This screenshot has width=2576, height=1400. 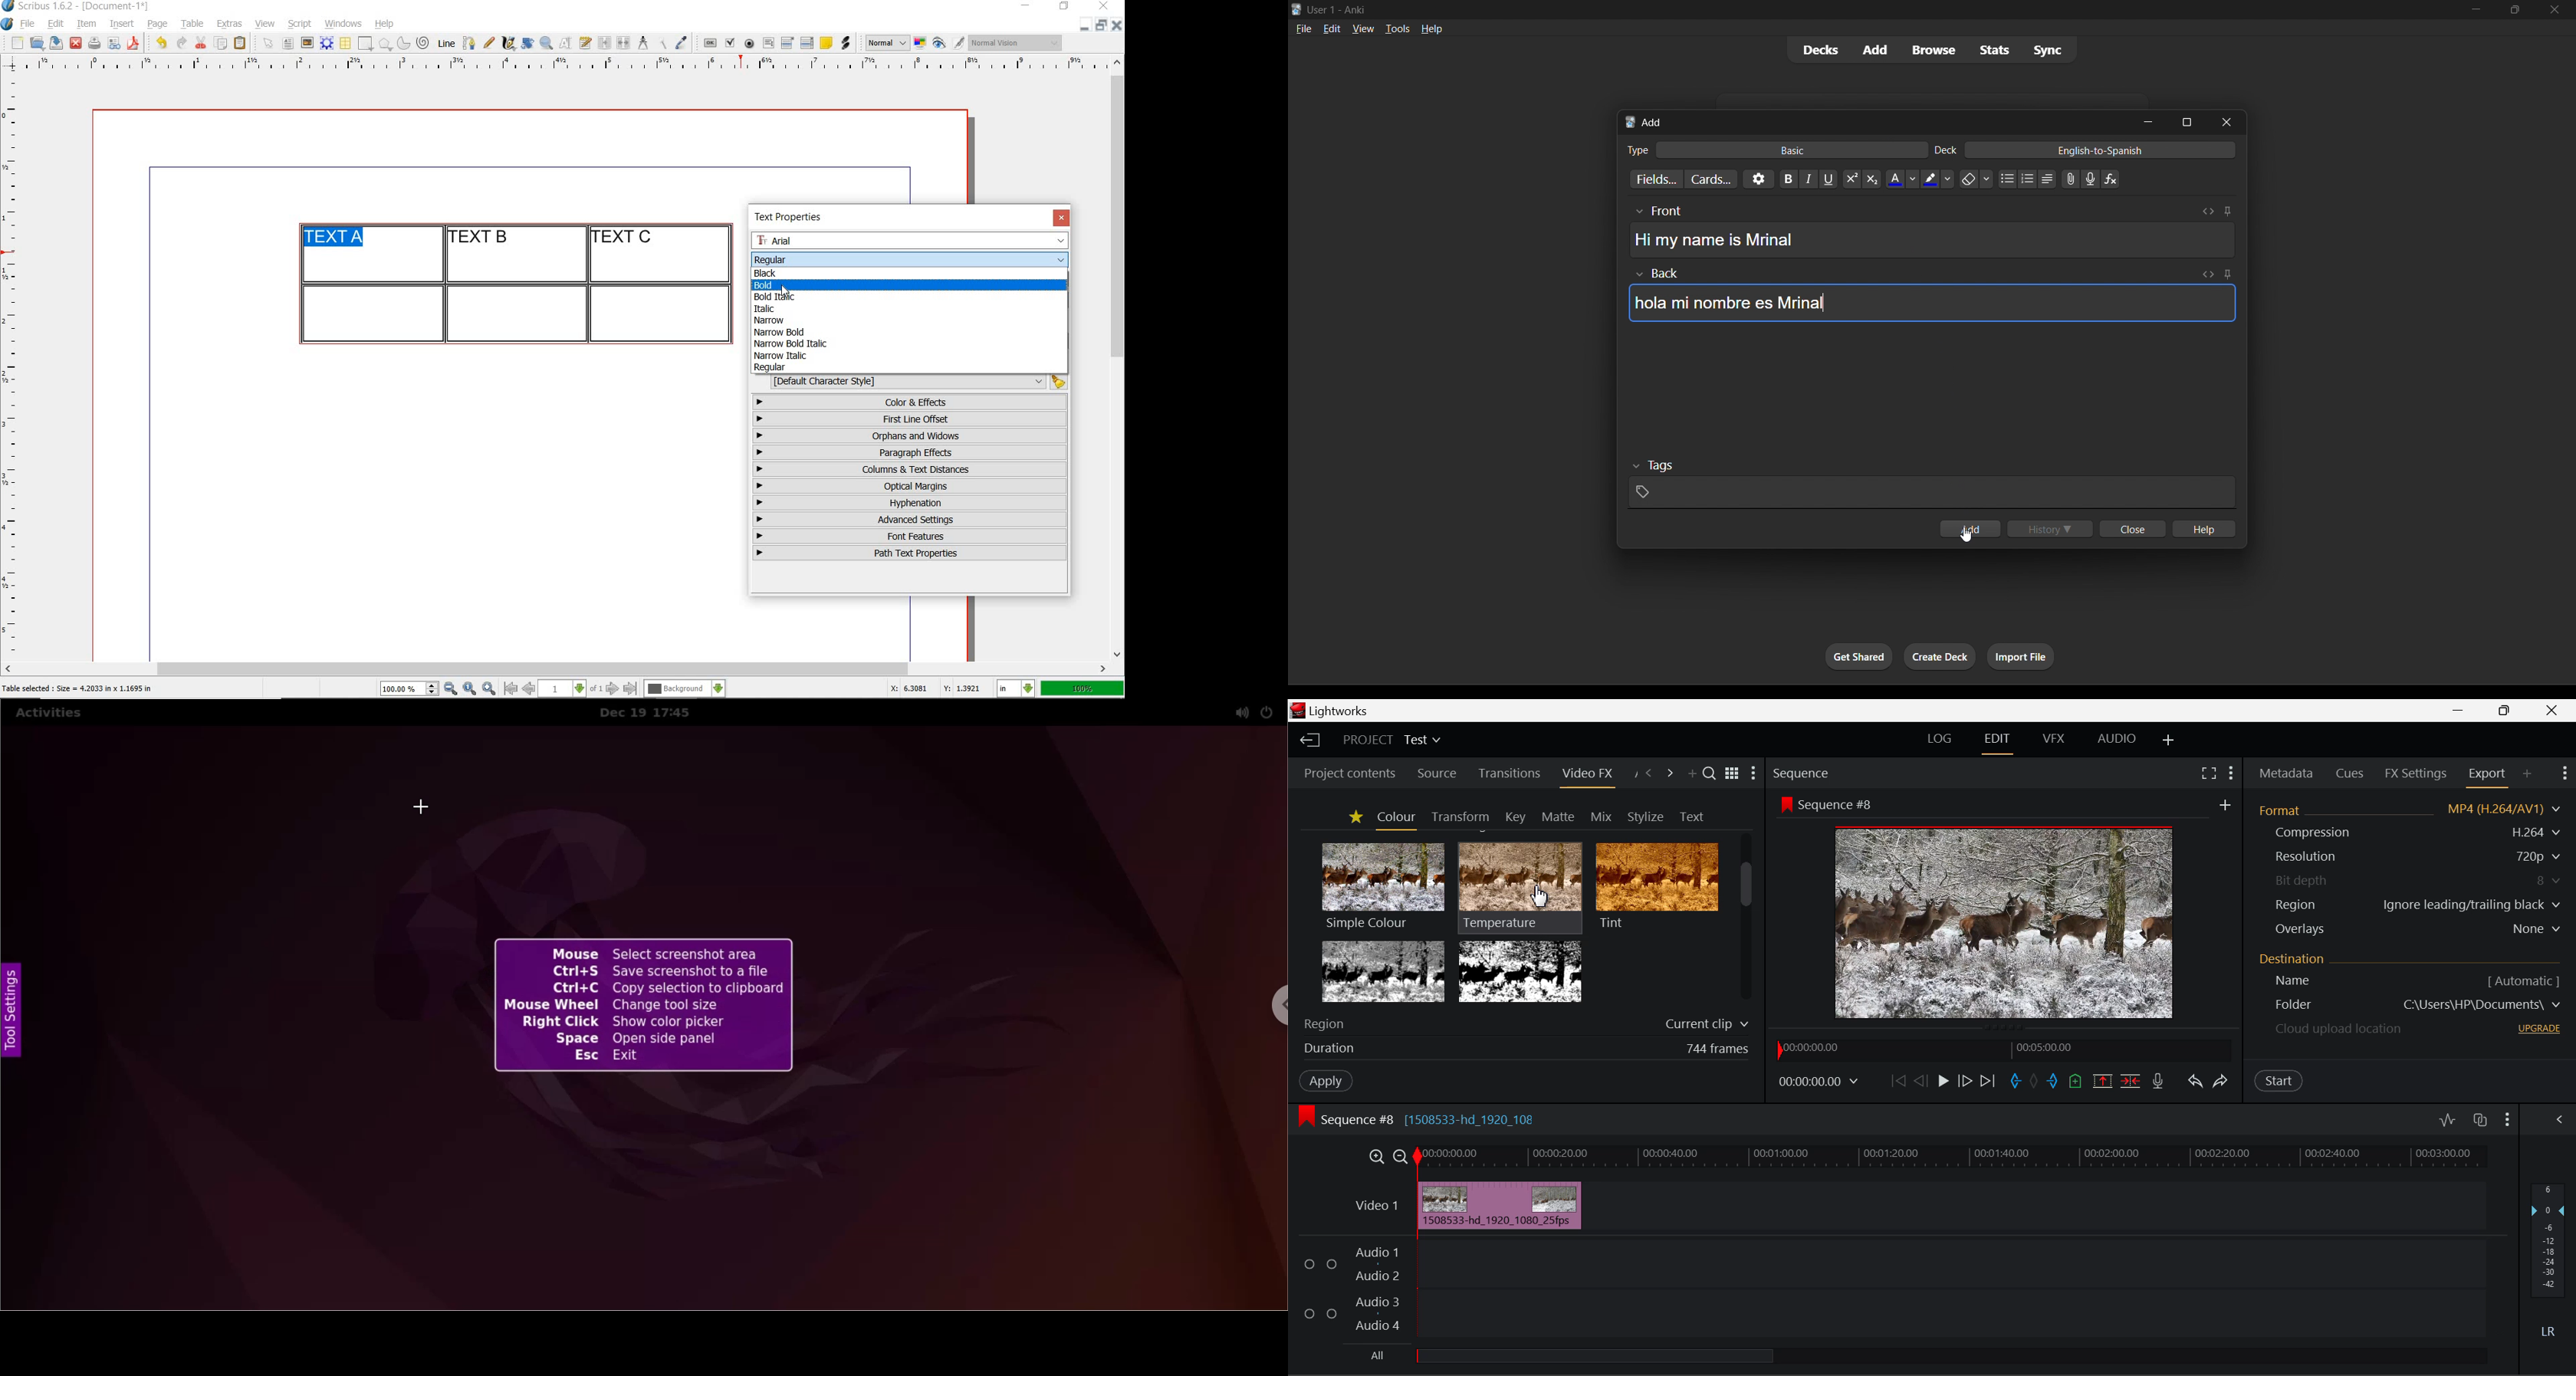 What do you see at coordinates (1925, 294) in the screenshot?
I see `card back spanish text box` at bounding box center [1925, 294].